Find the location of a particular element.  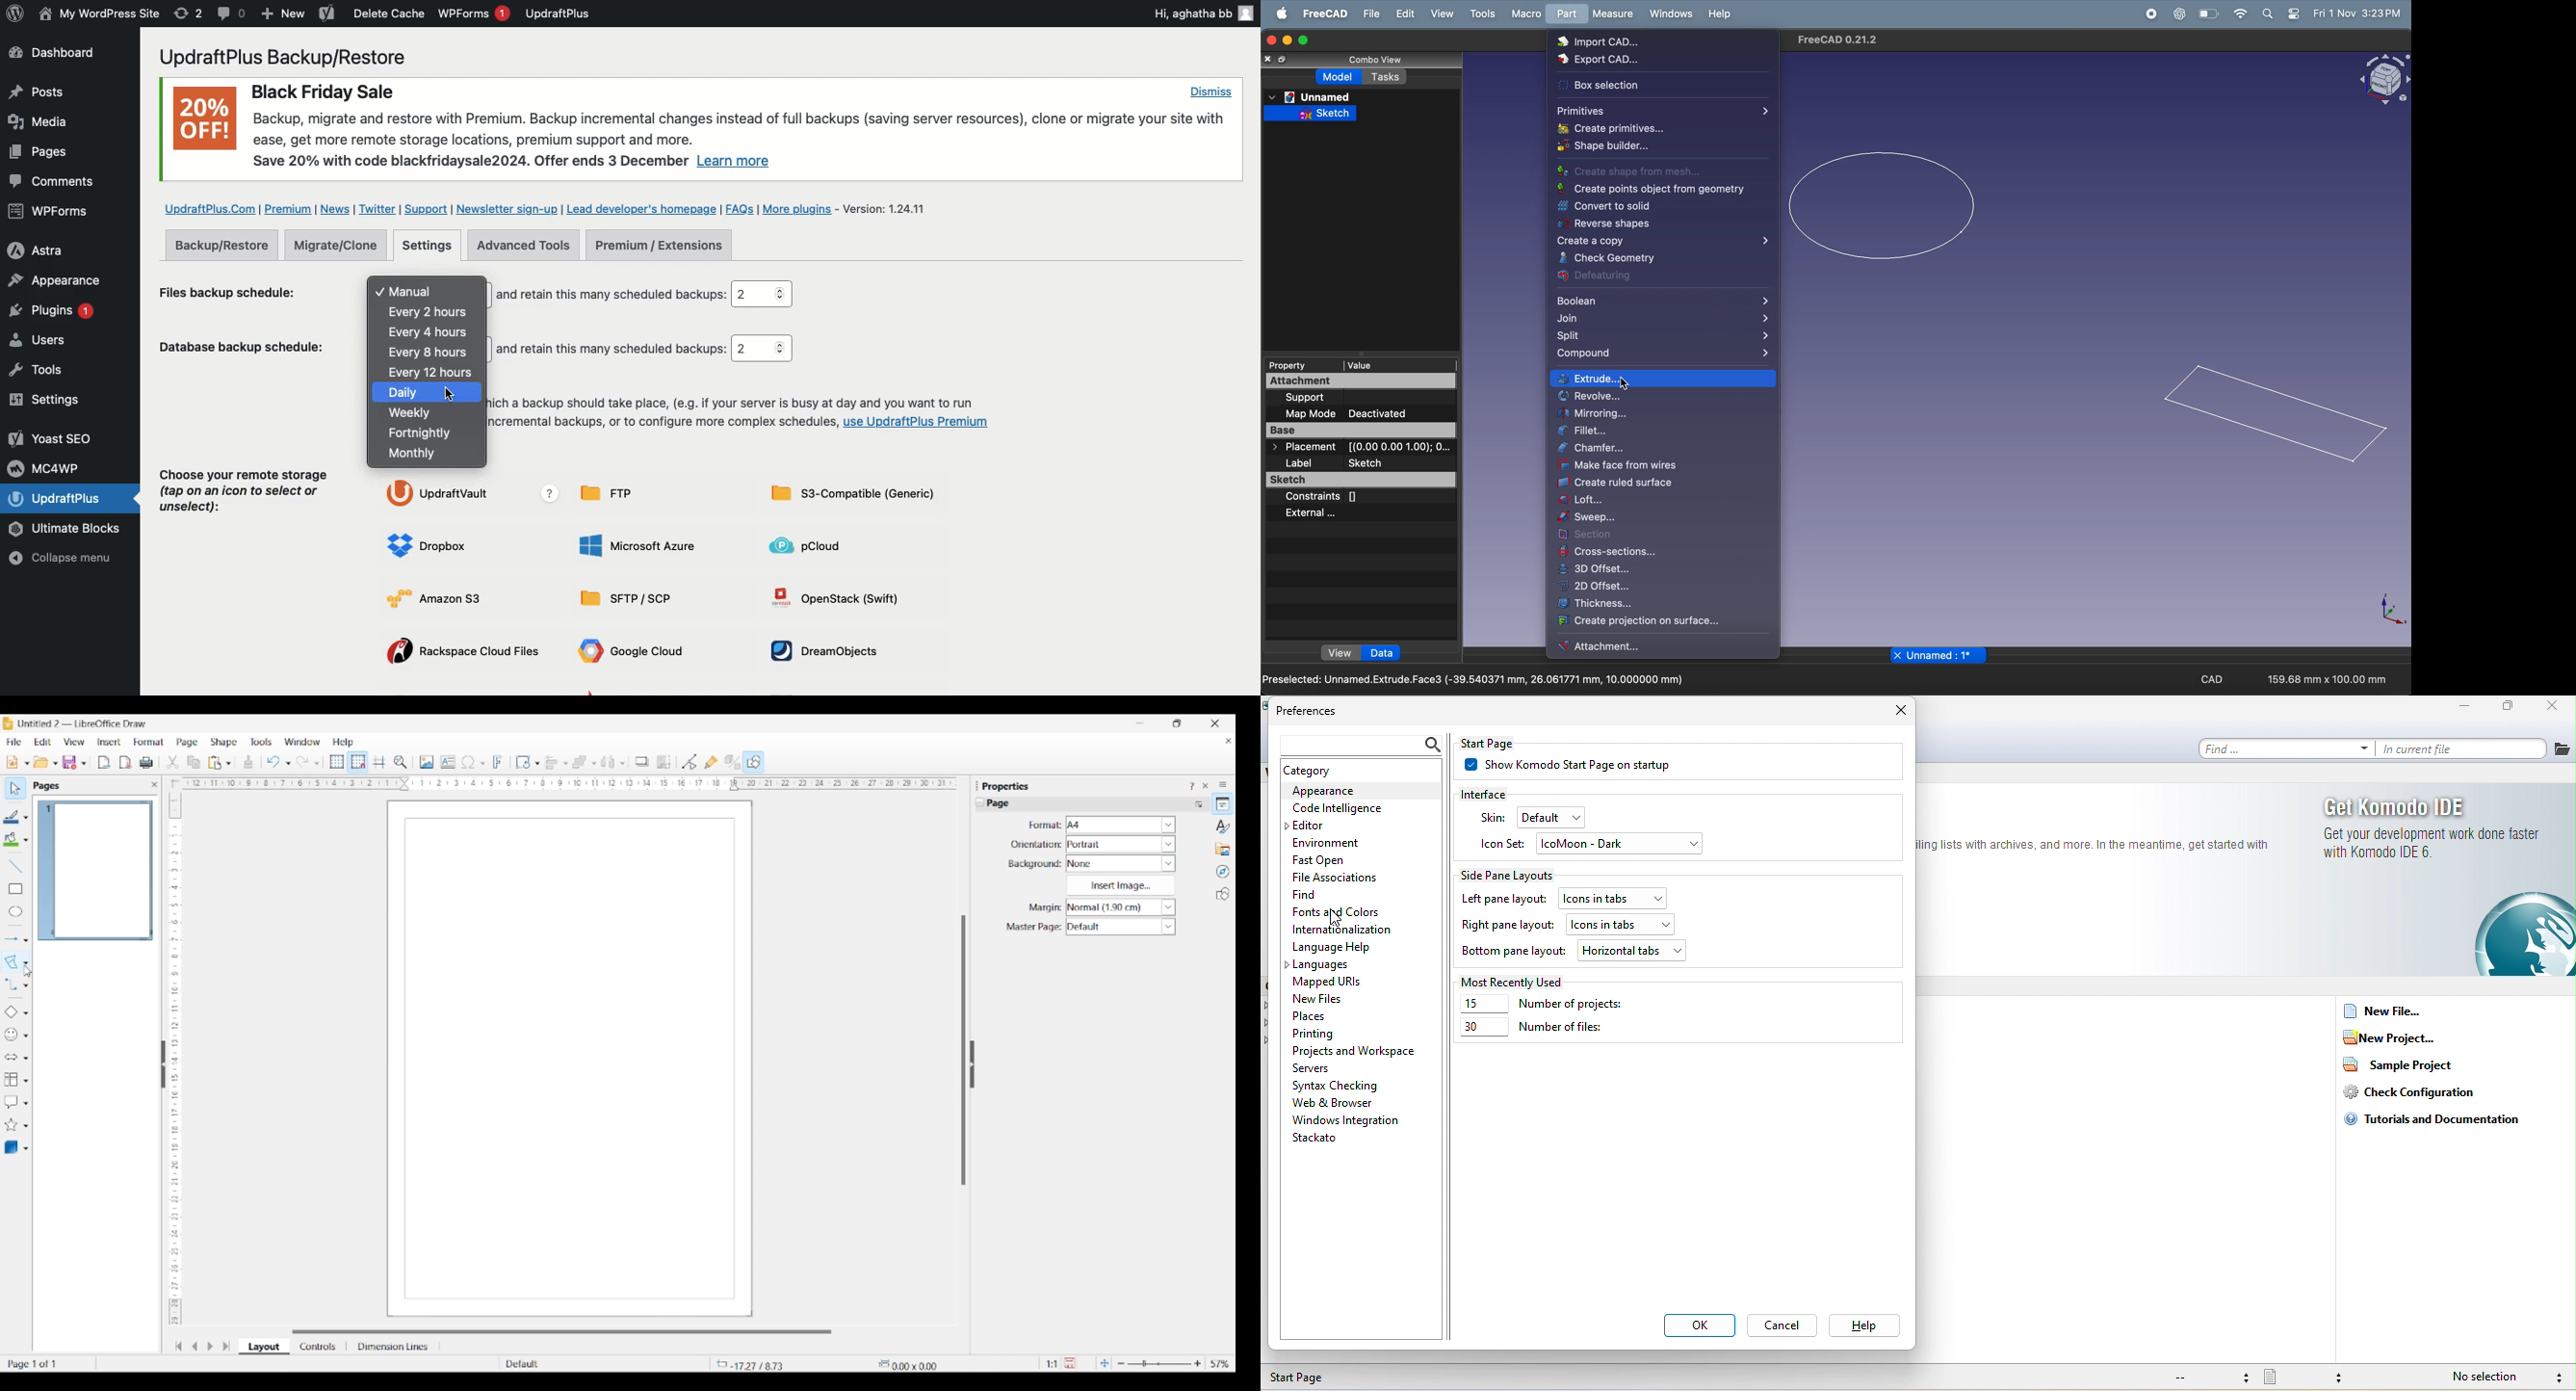

Controls is located at coordinates (319, 1347).